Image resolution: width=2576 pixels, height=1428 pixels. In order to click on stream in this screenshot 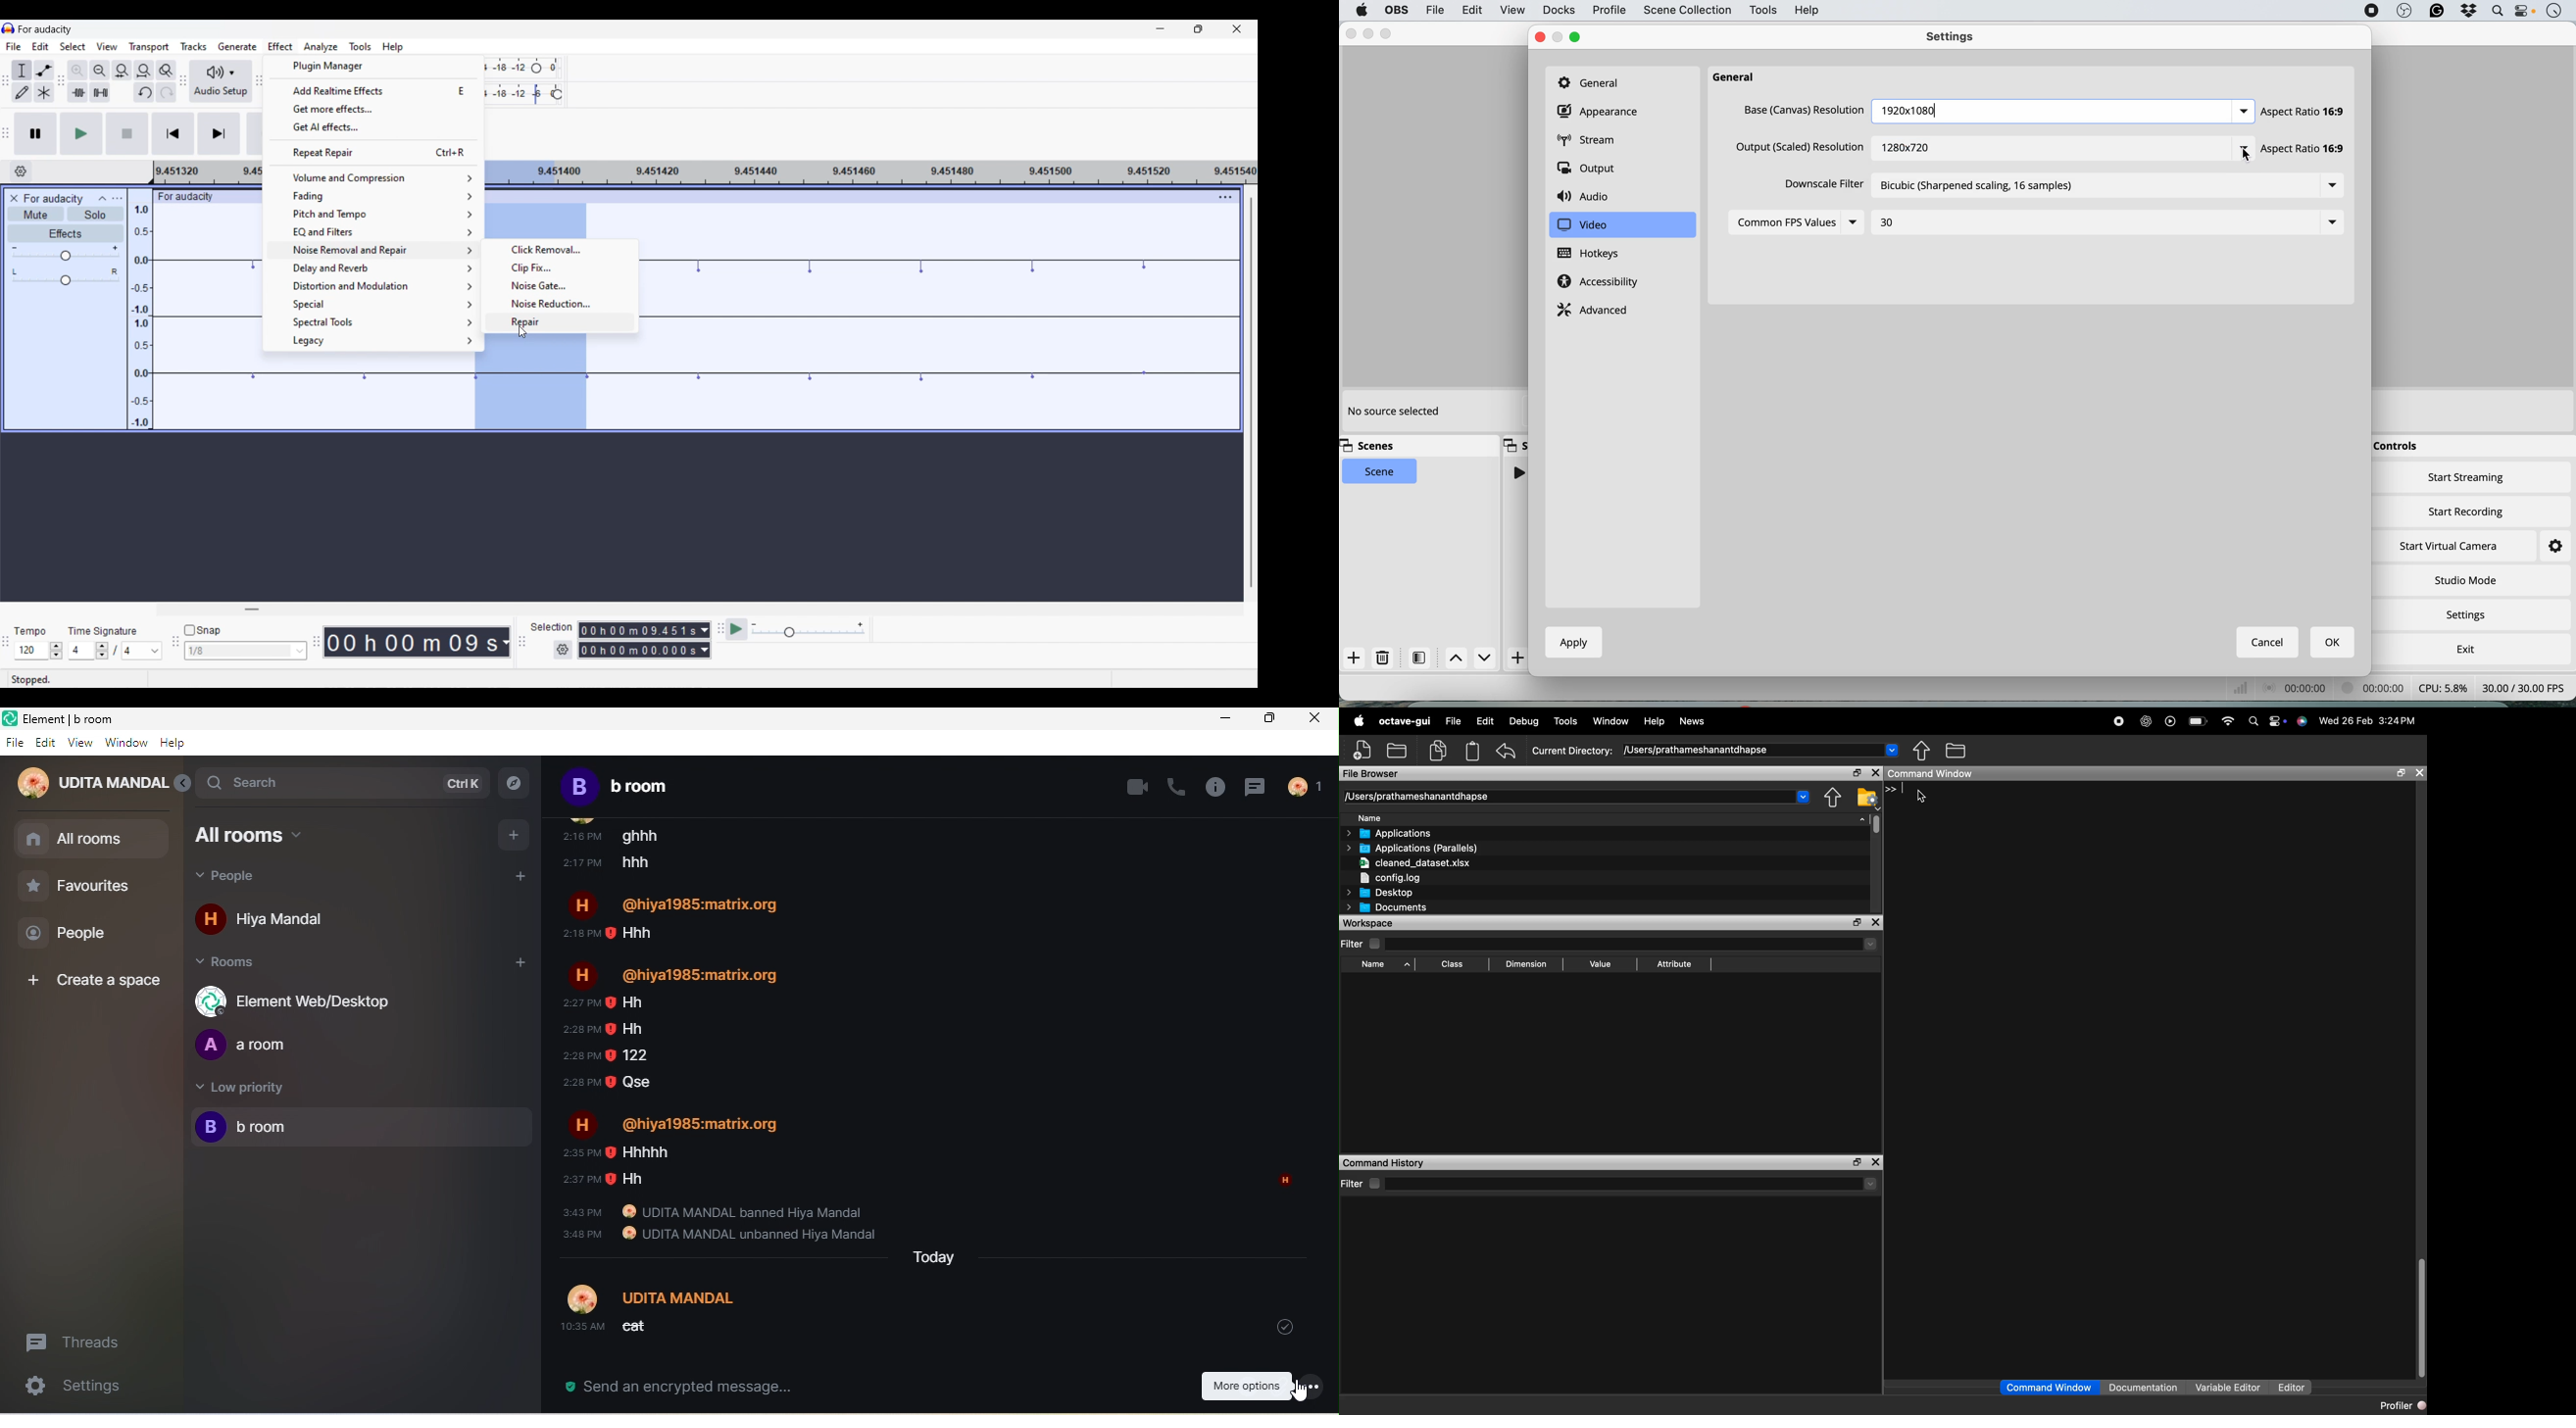, I will do `click(1594, 141)`.